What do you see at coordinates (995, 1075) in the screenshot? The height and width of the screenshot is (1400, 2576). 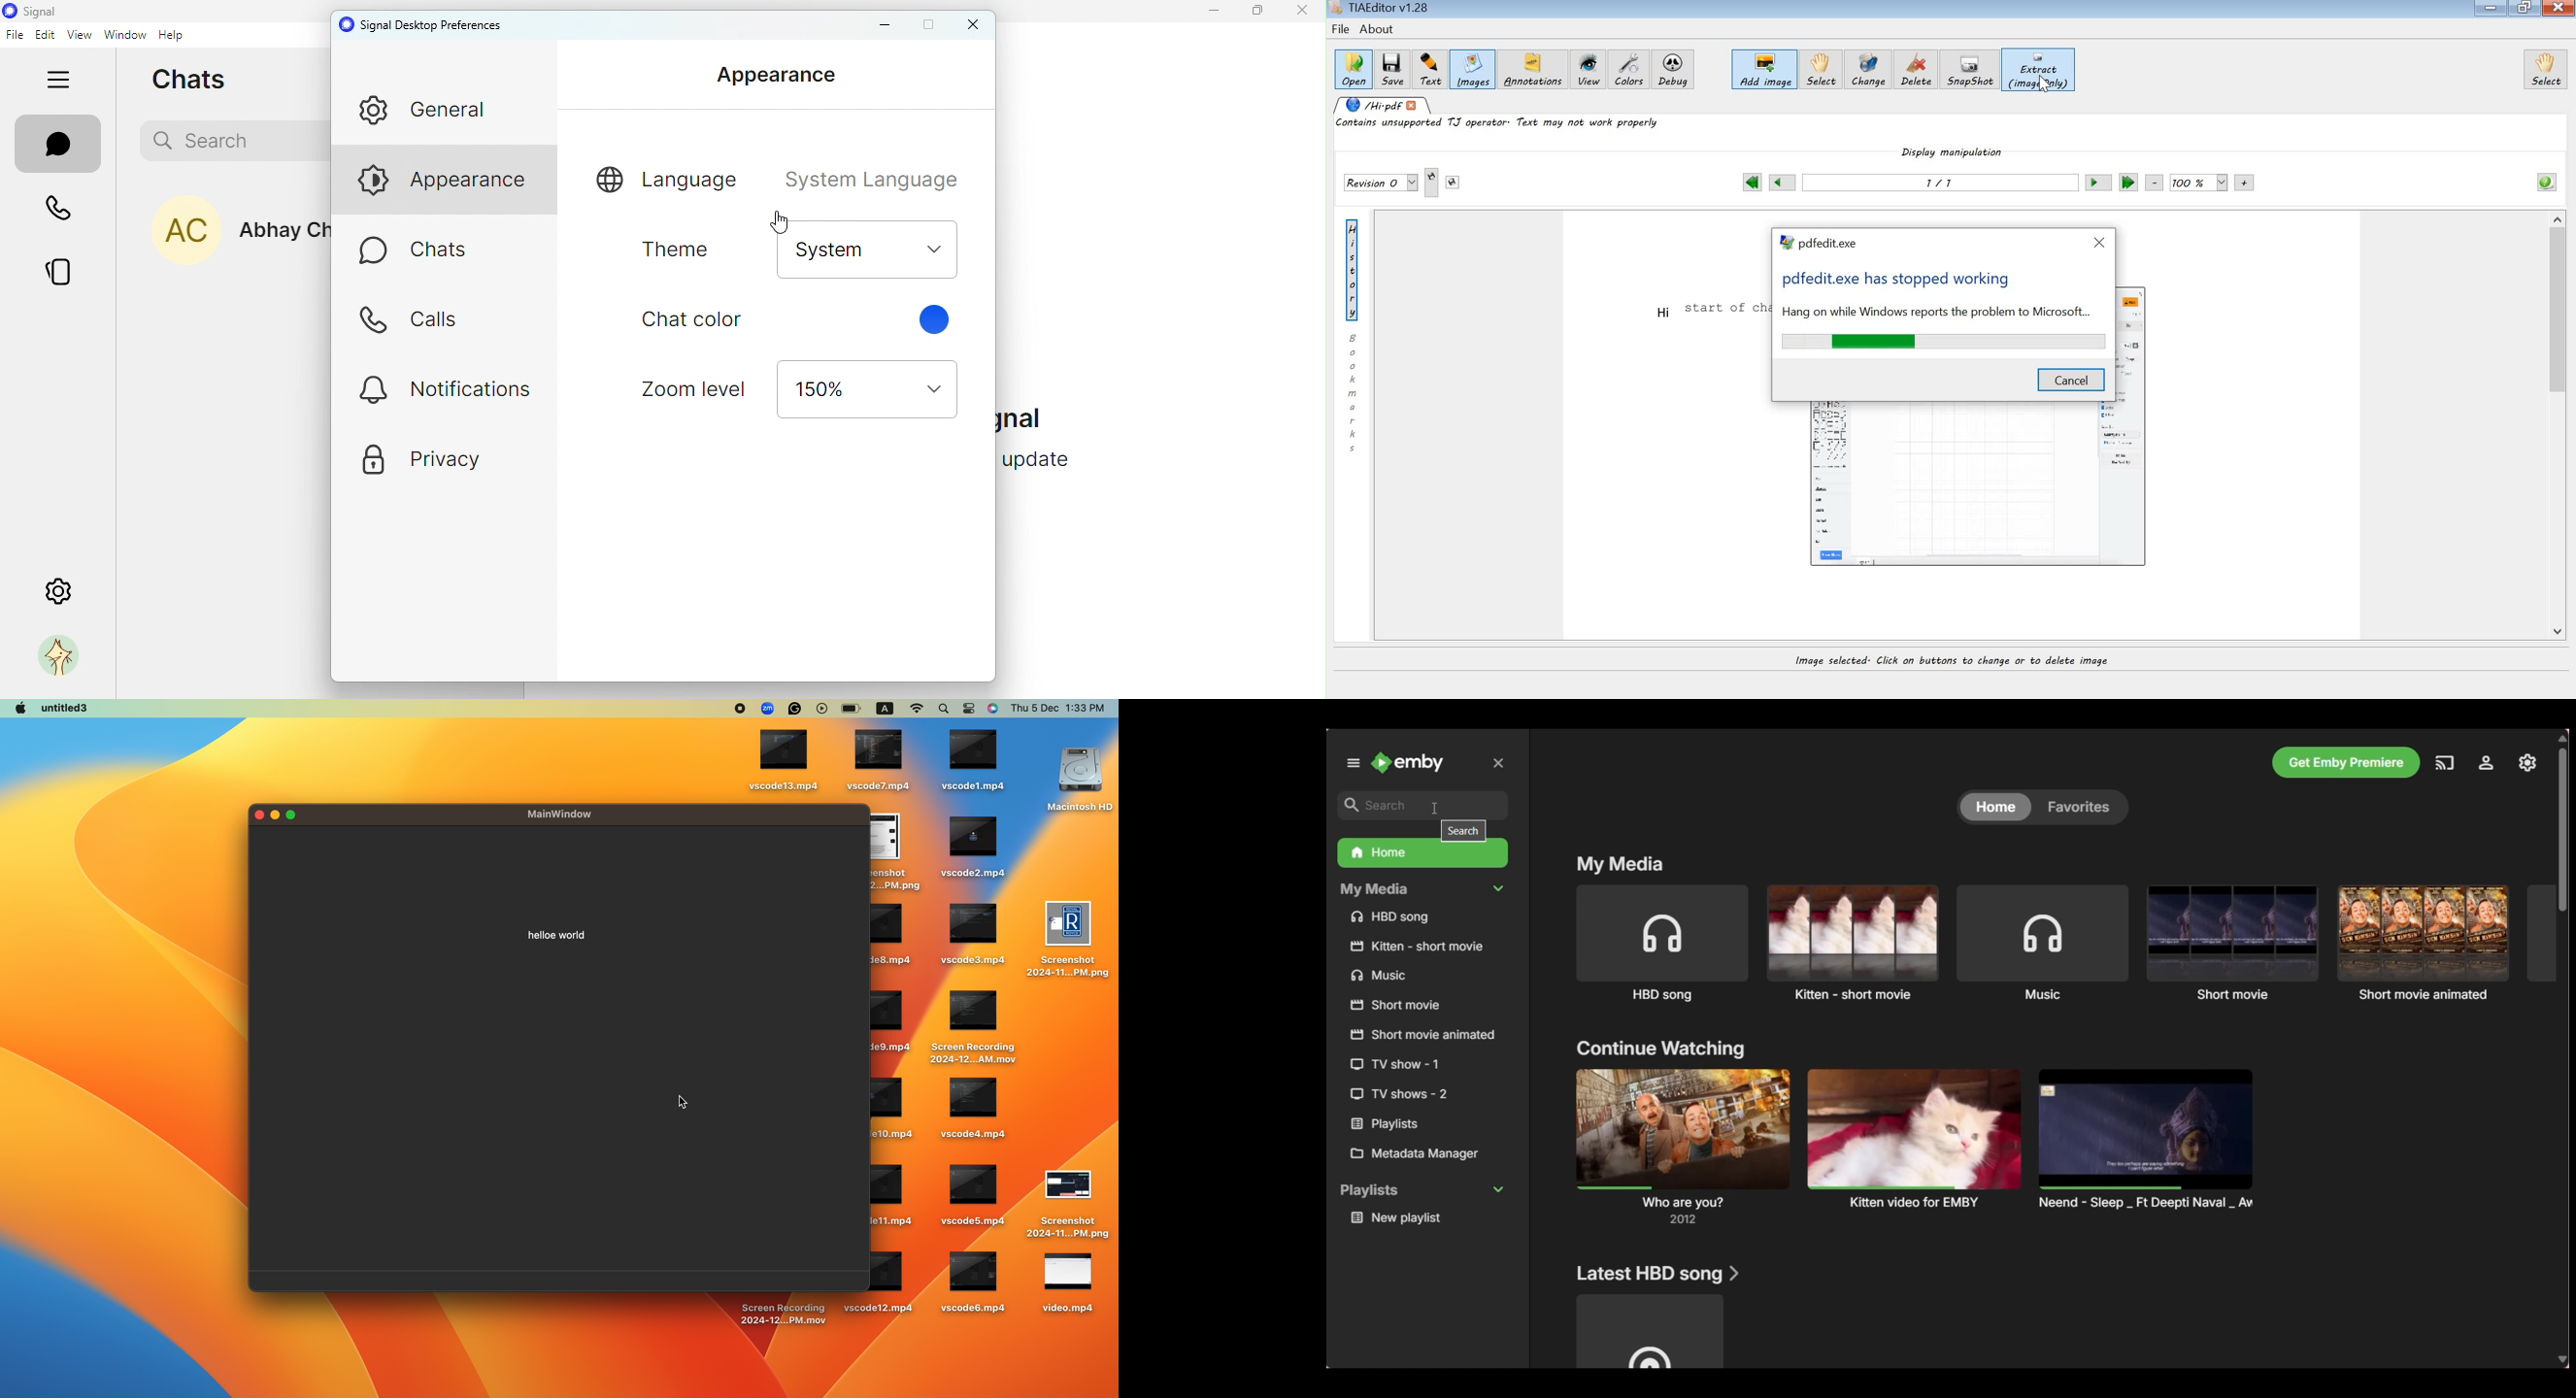 I see `Macintosh` at bounding box center [995, 1075].